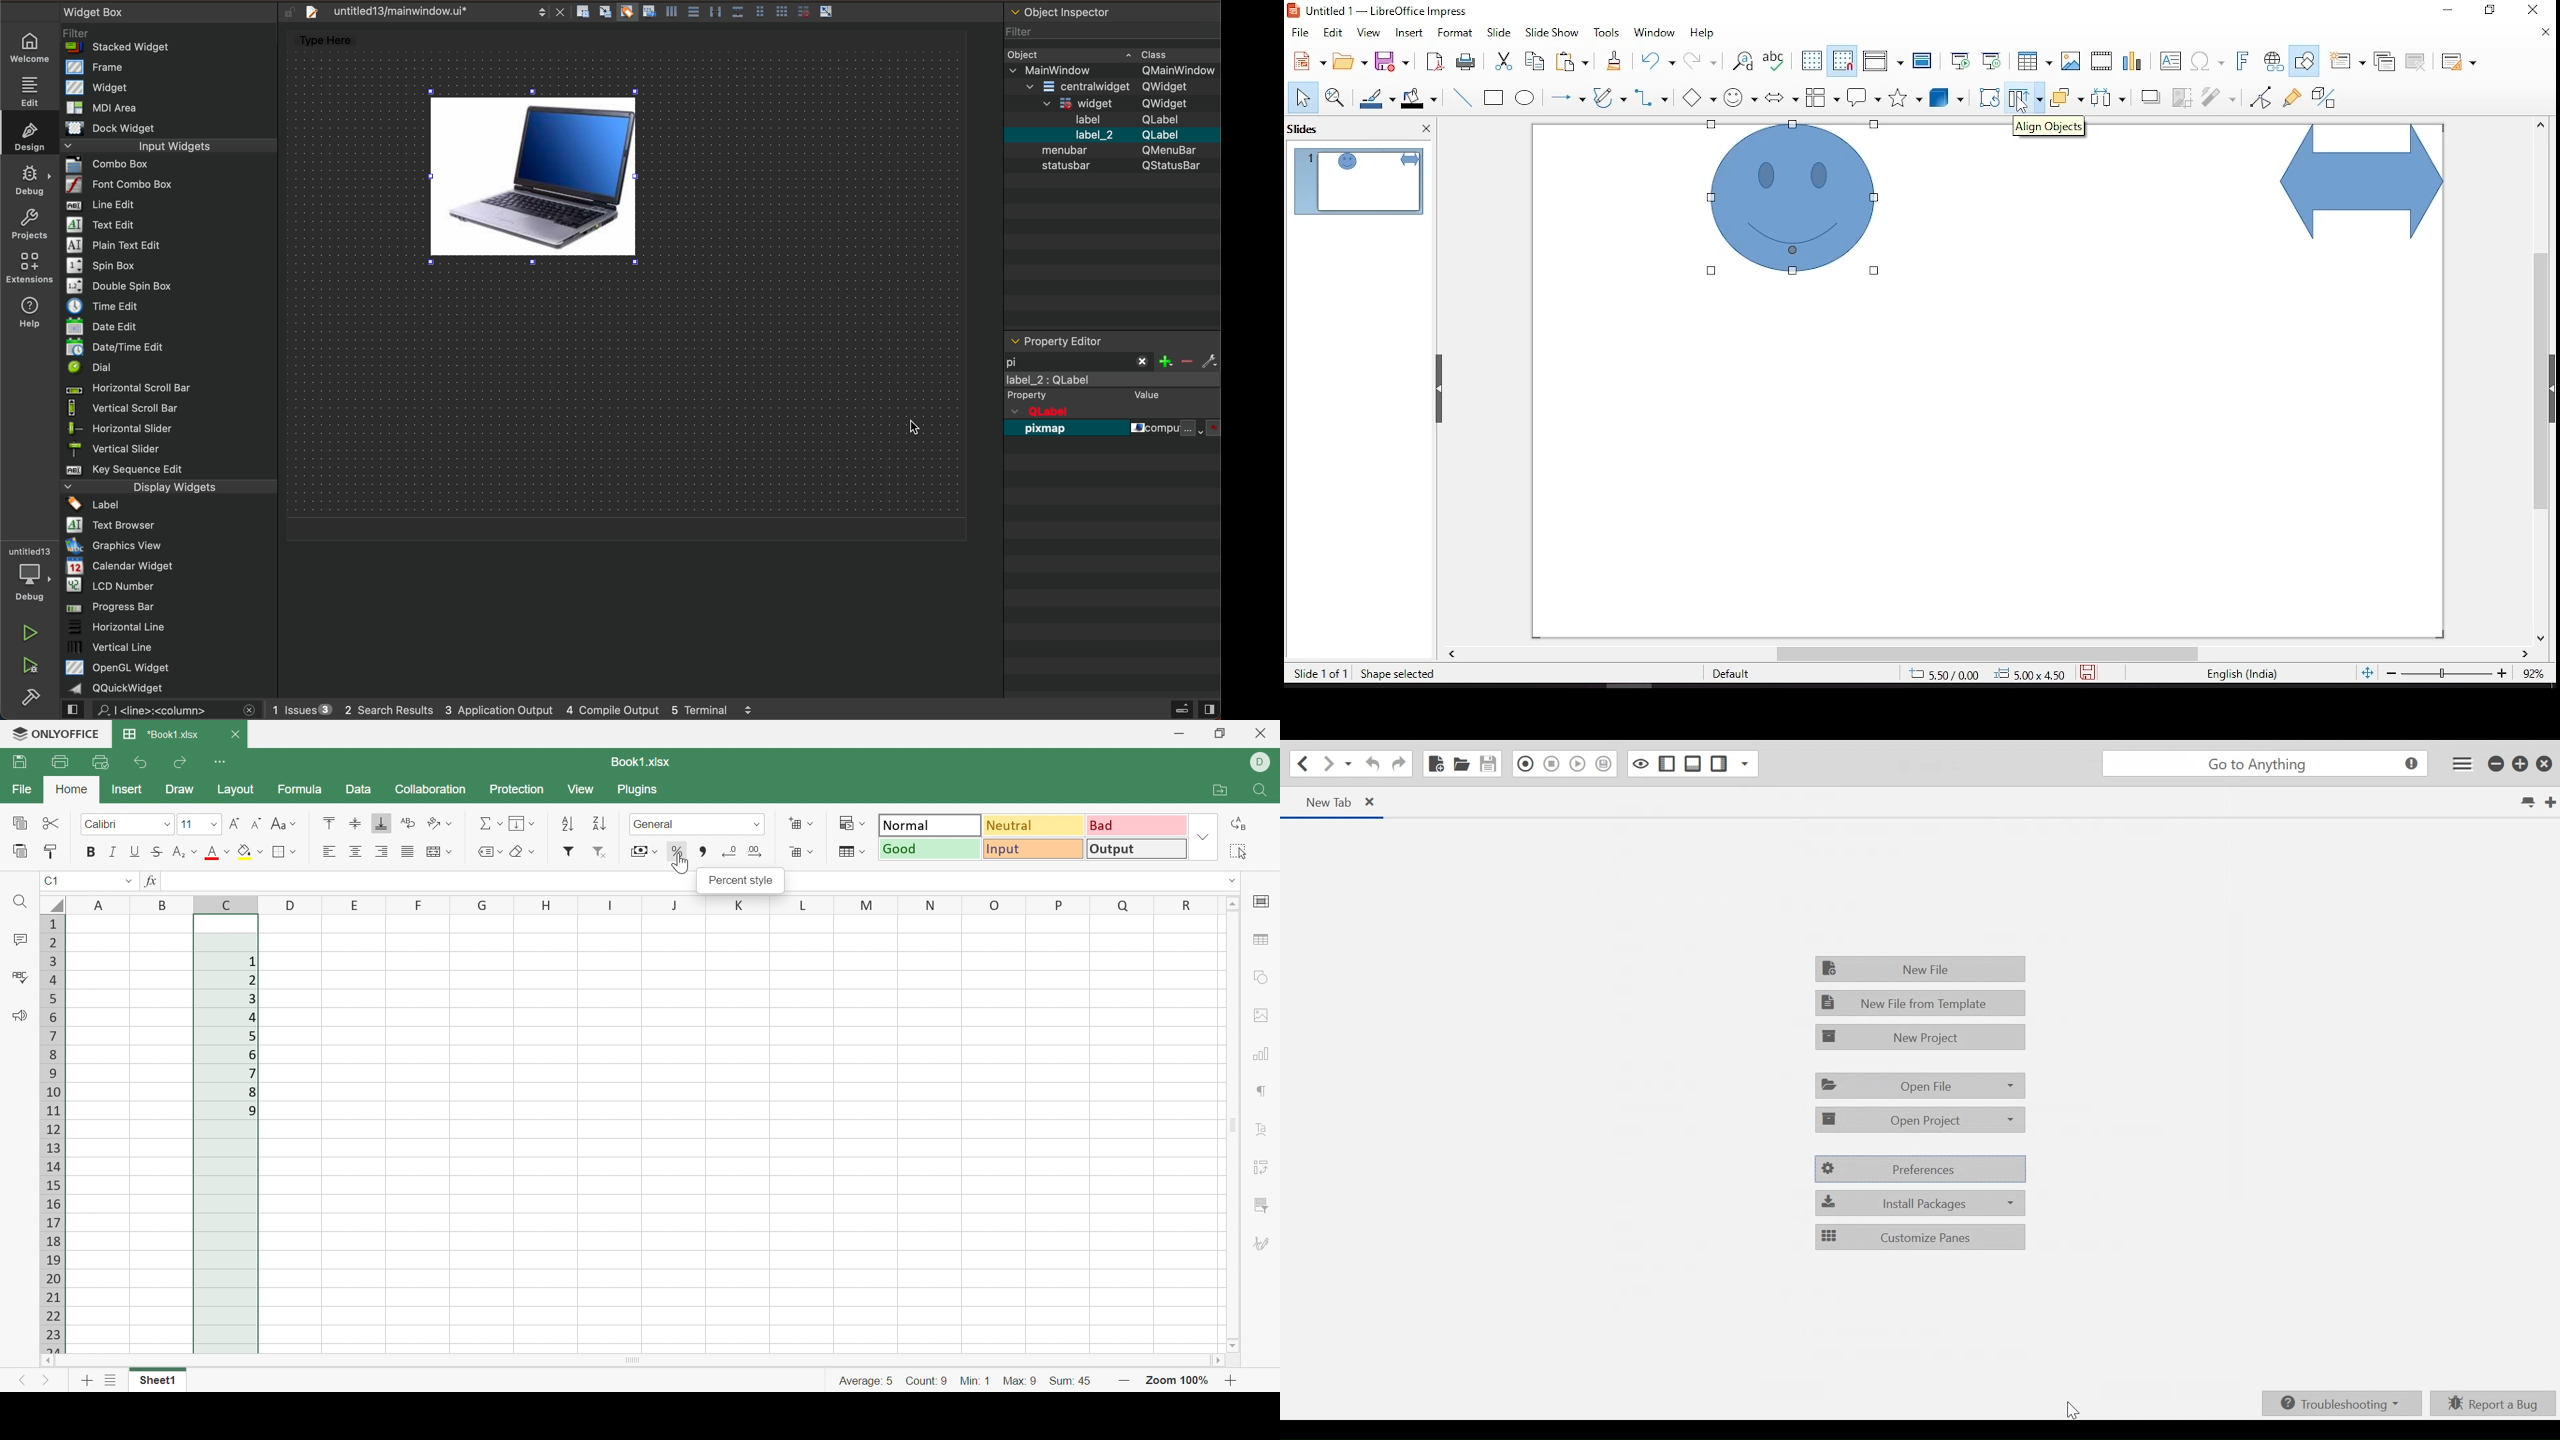  Describe the element at coordinates (1550, 31) in the screenshot. I see `slide show` at that location.